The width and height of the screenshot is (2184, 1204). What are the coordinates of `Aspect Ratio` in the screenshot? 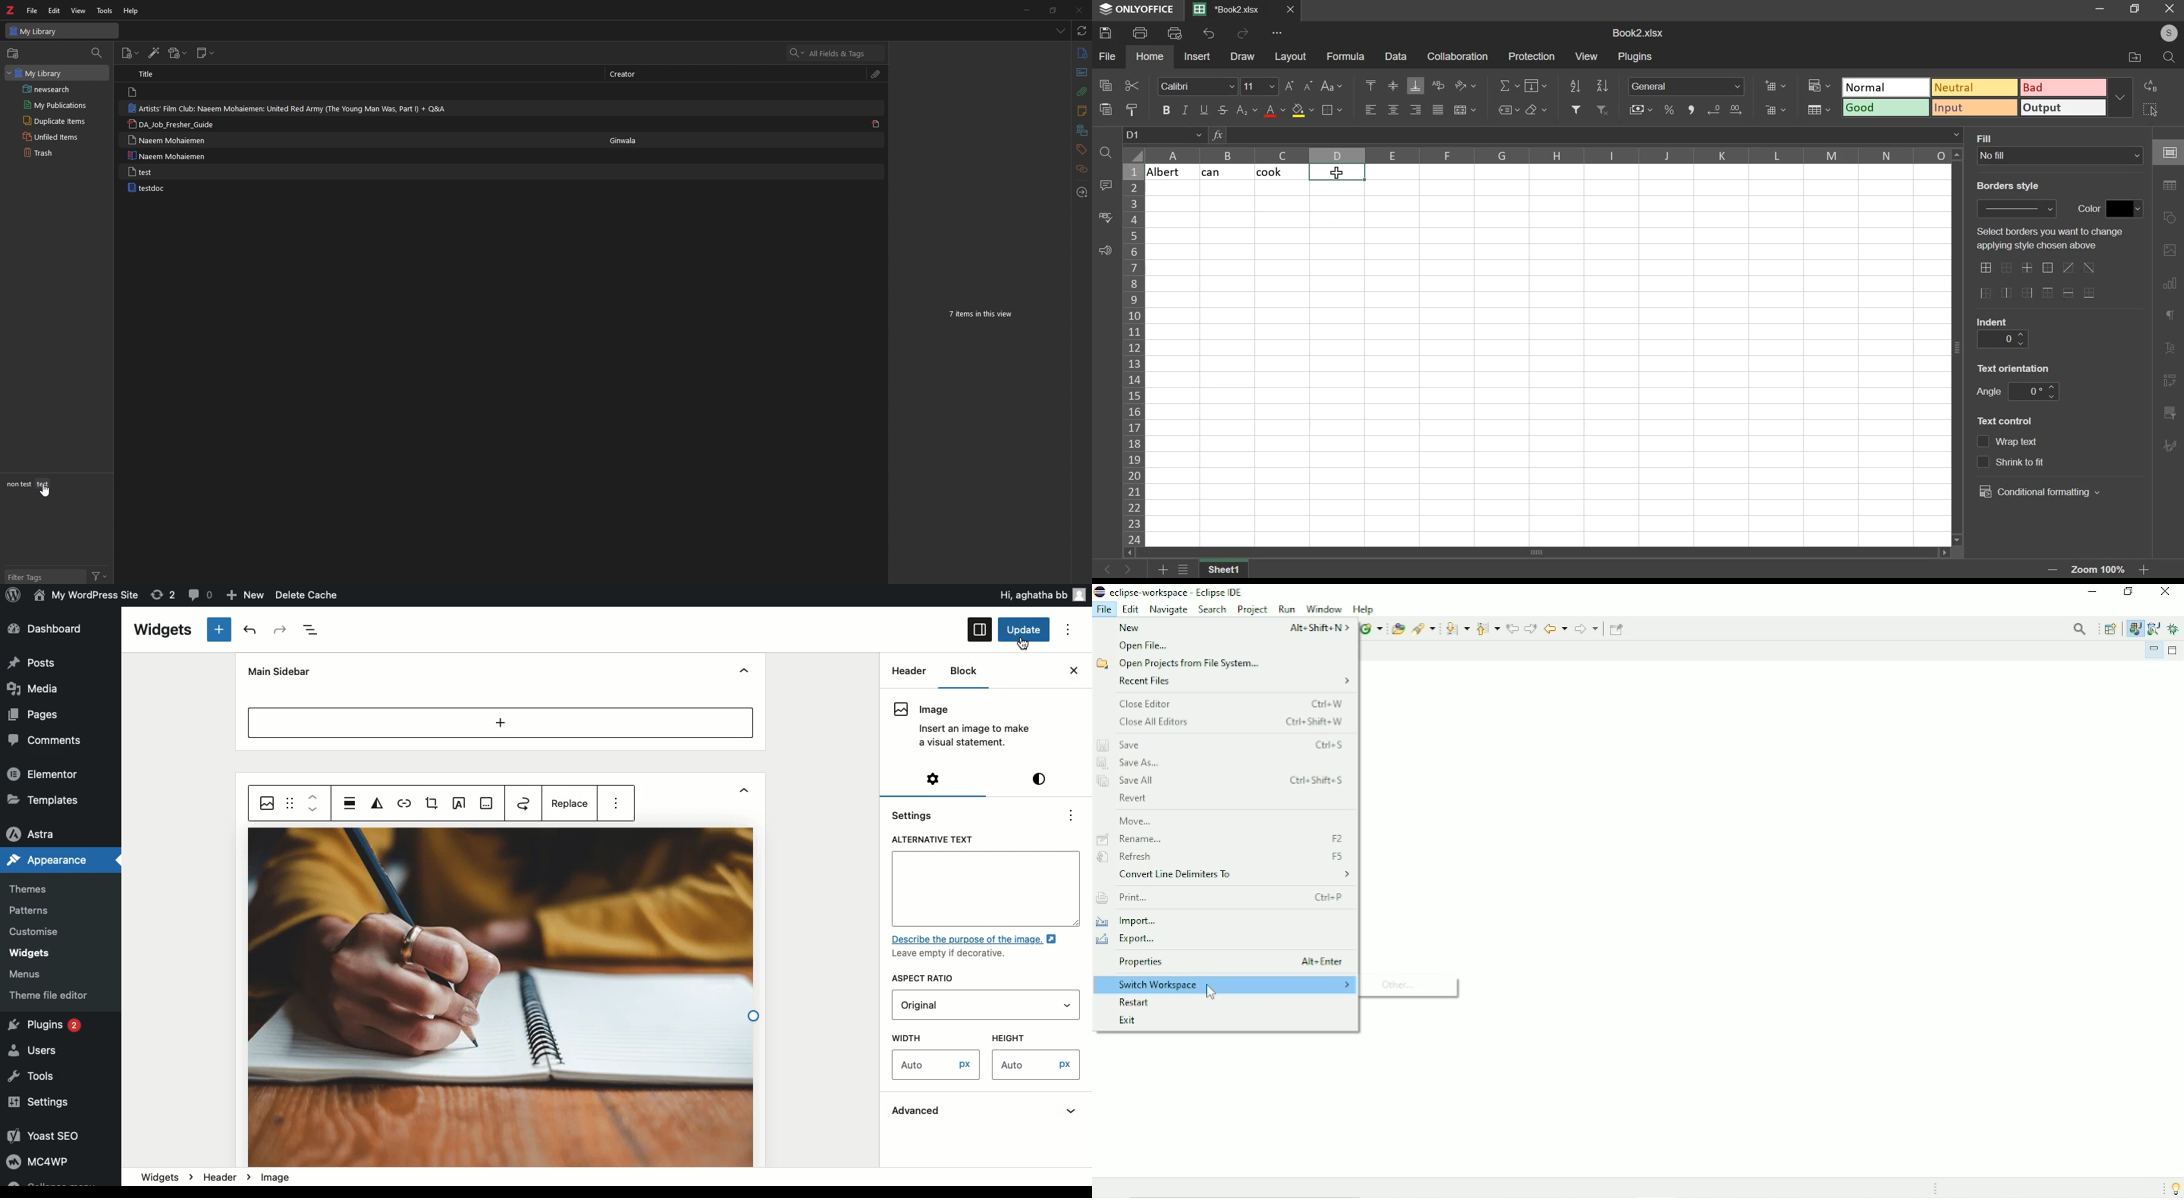 It's located at (927, 979).